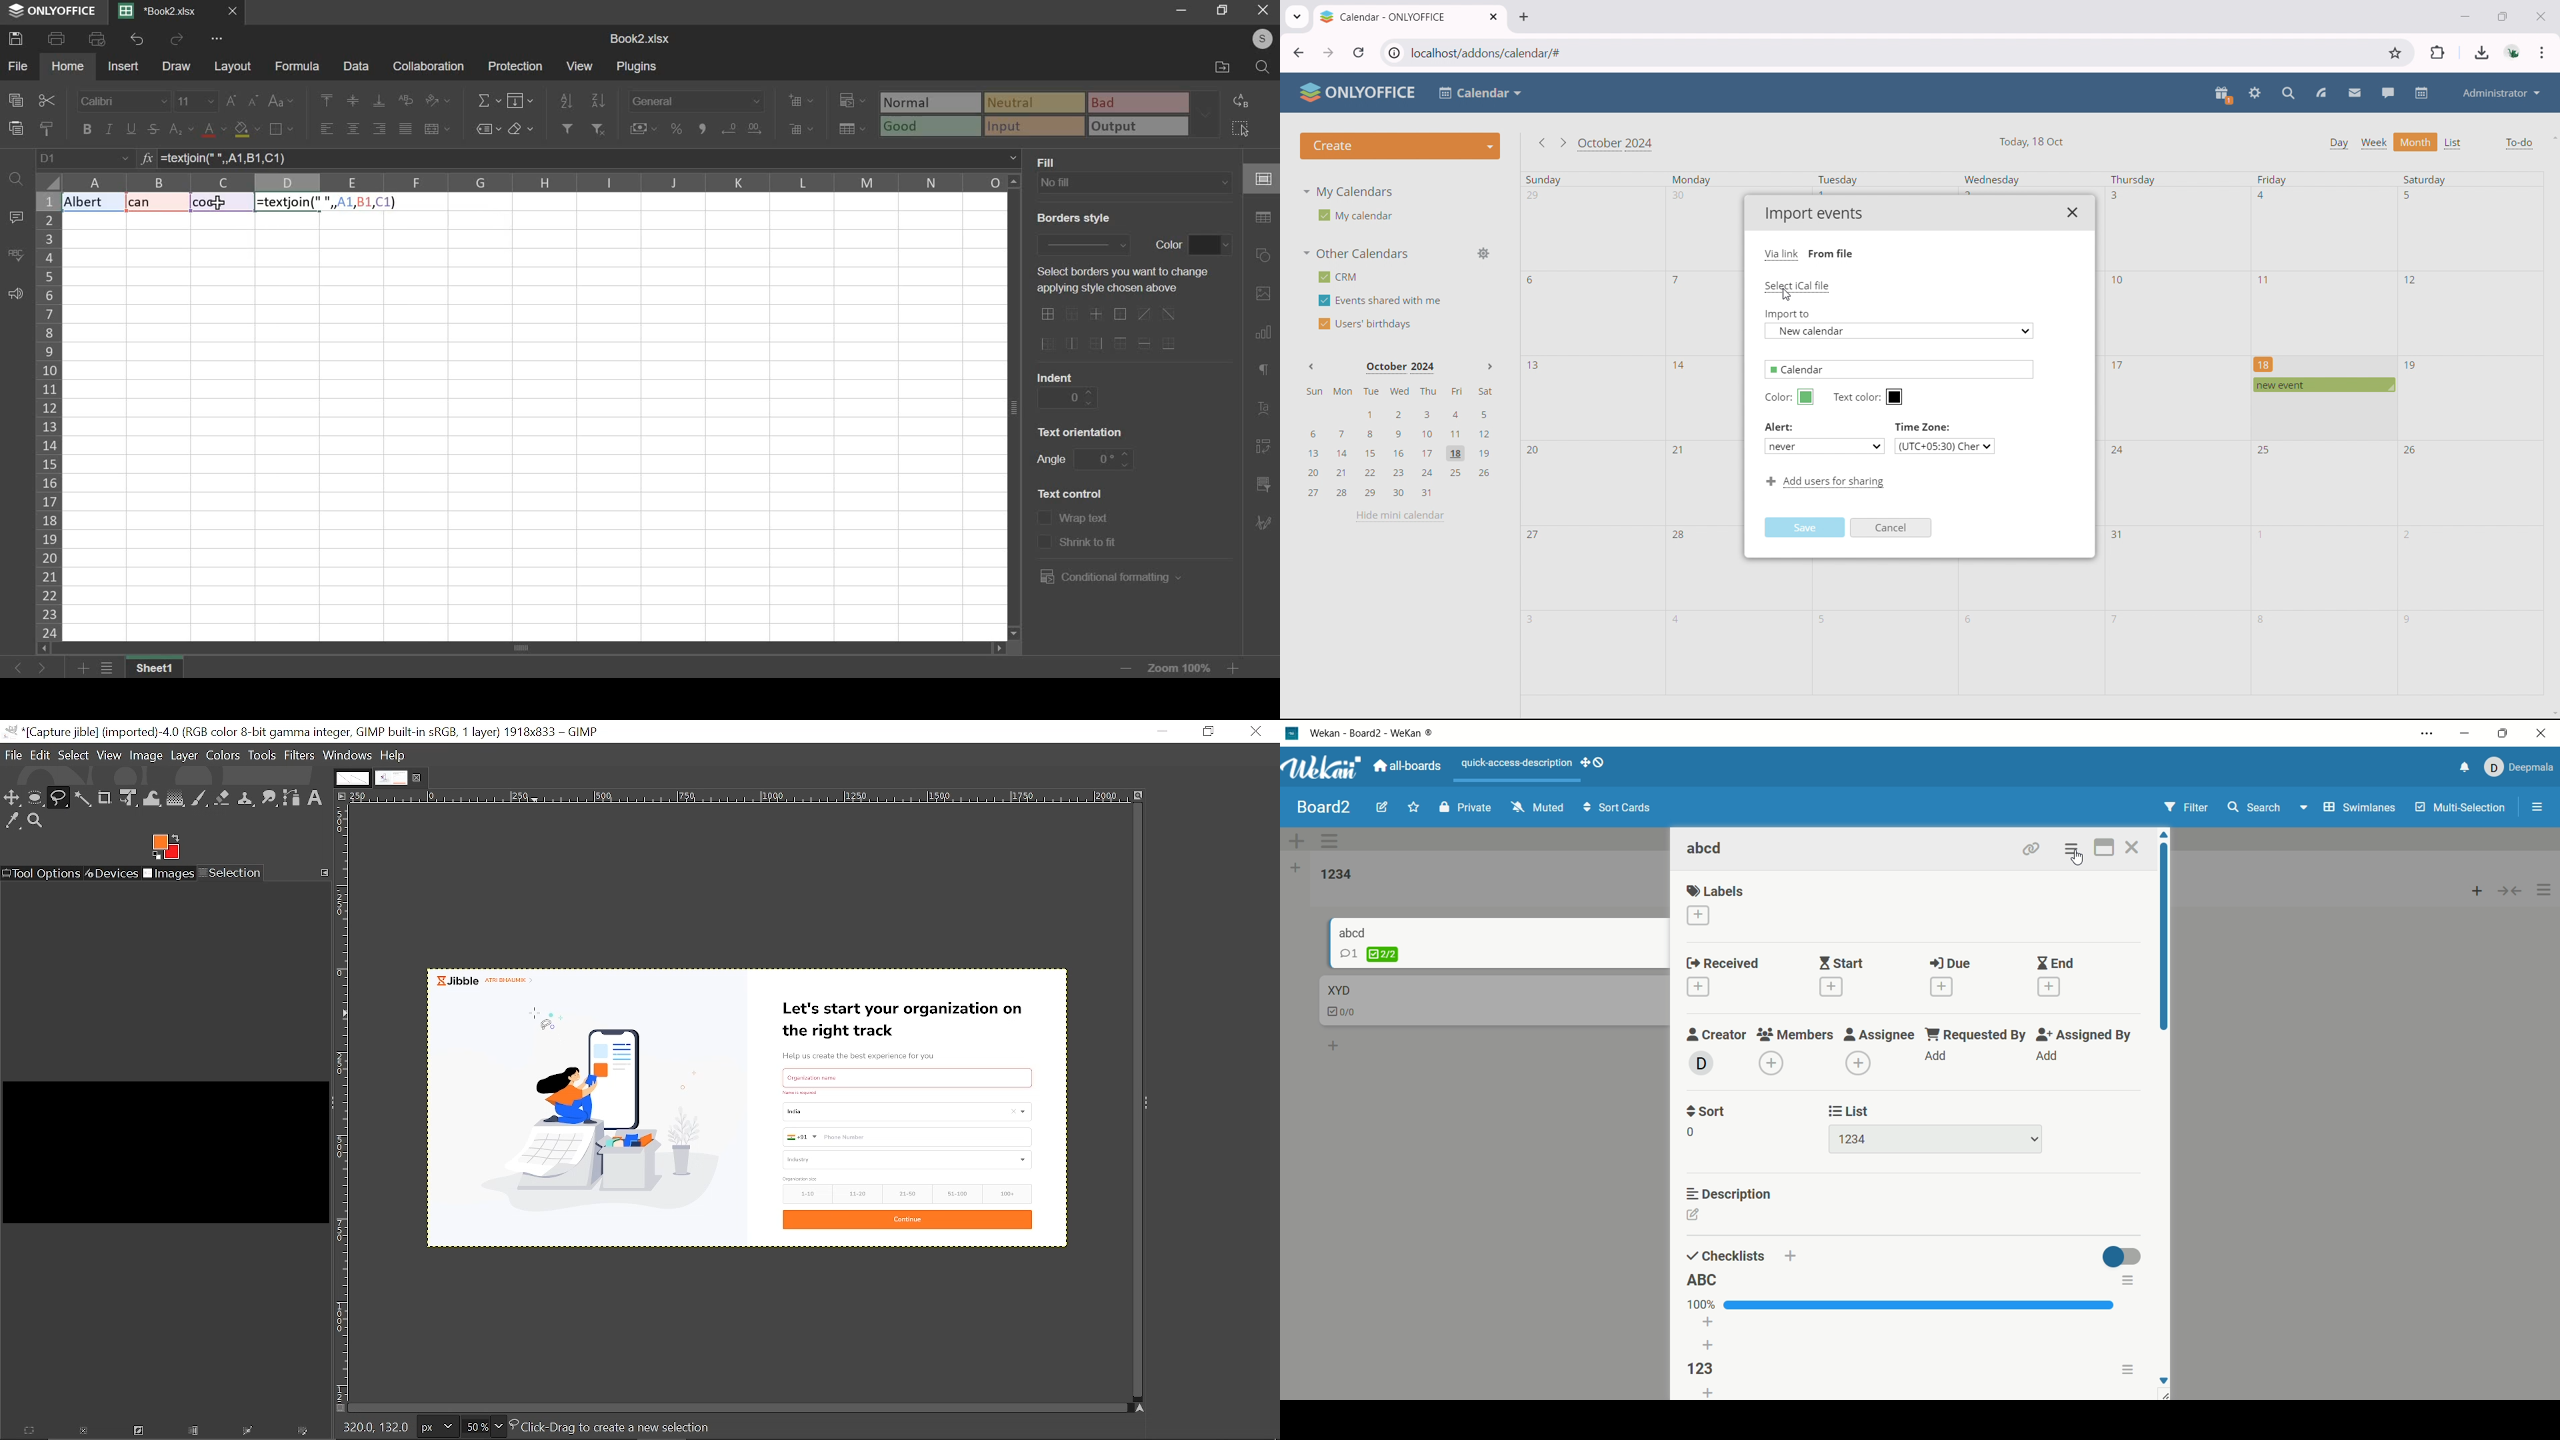 The image size is (2576, 1456). Describe the element at coordinates (2545, 891) in the screenshot. I see `options` at that location.